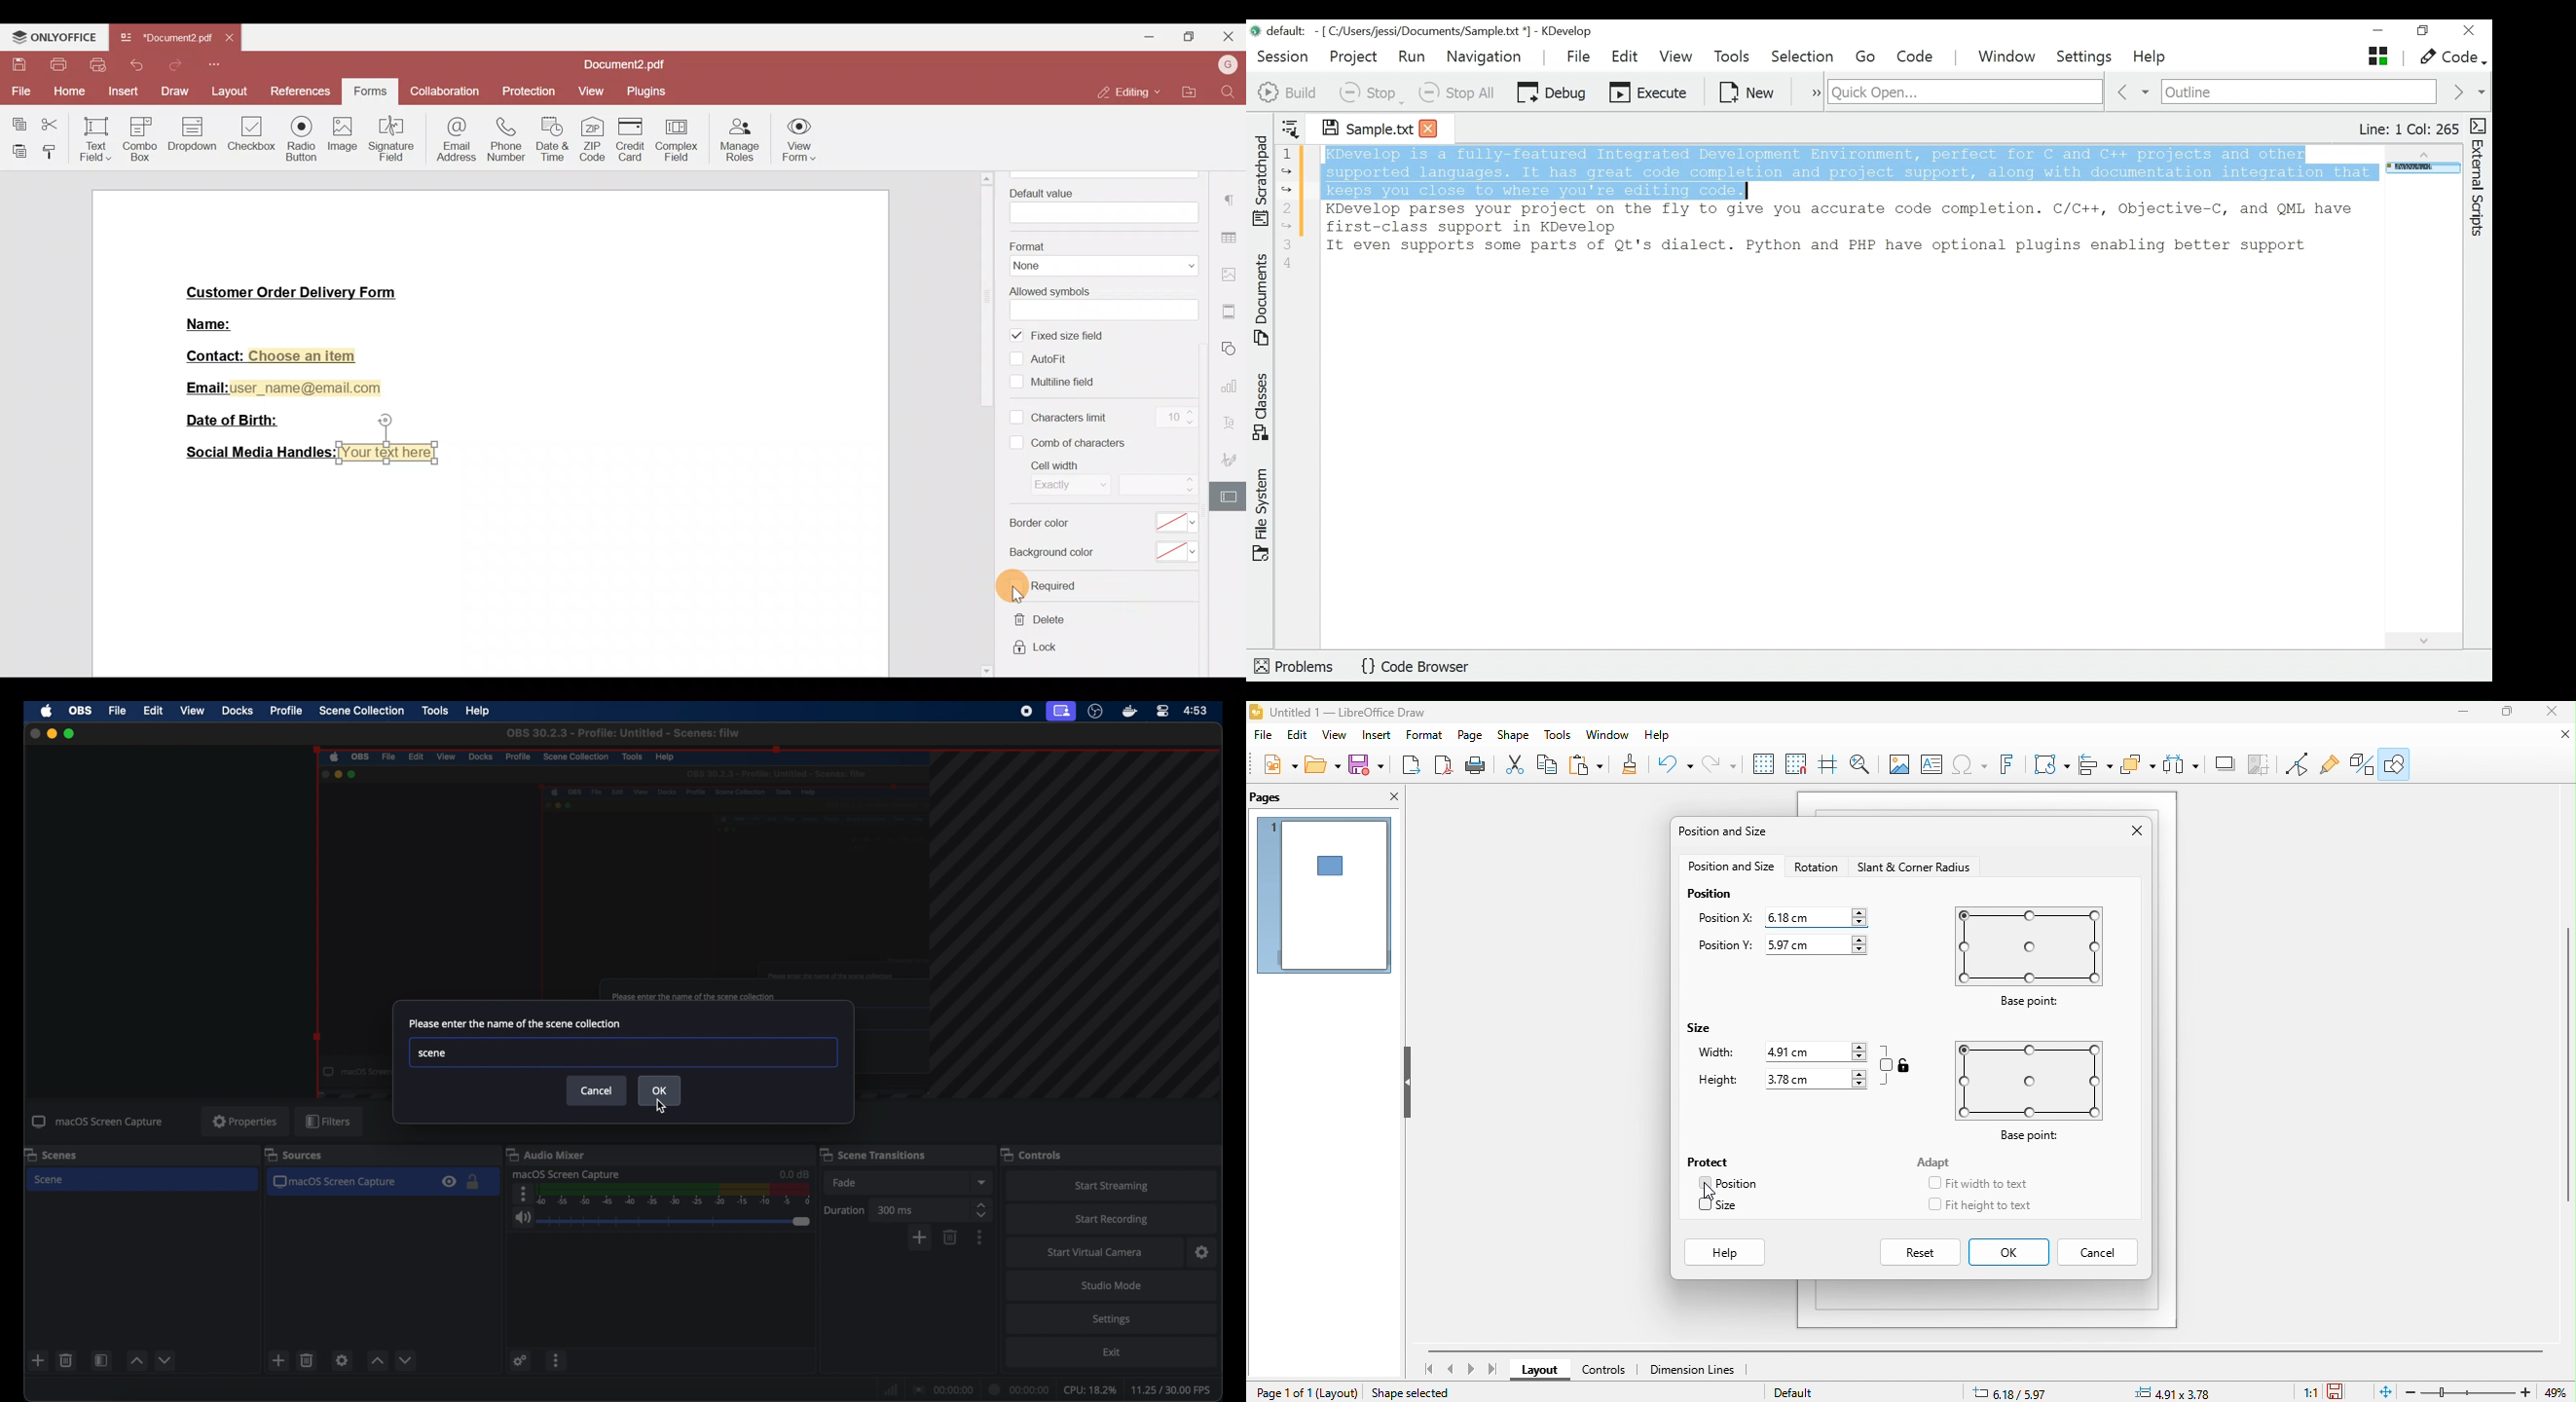 This screenshot has width=2576, height=1428. I want to click on docker, so click(1128, 711).